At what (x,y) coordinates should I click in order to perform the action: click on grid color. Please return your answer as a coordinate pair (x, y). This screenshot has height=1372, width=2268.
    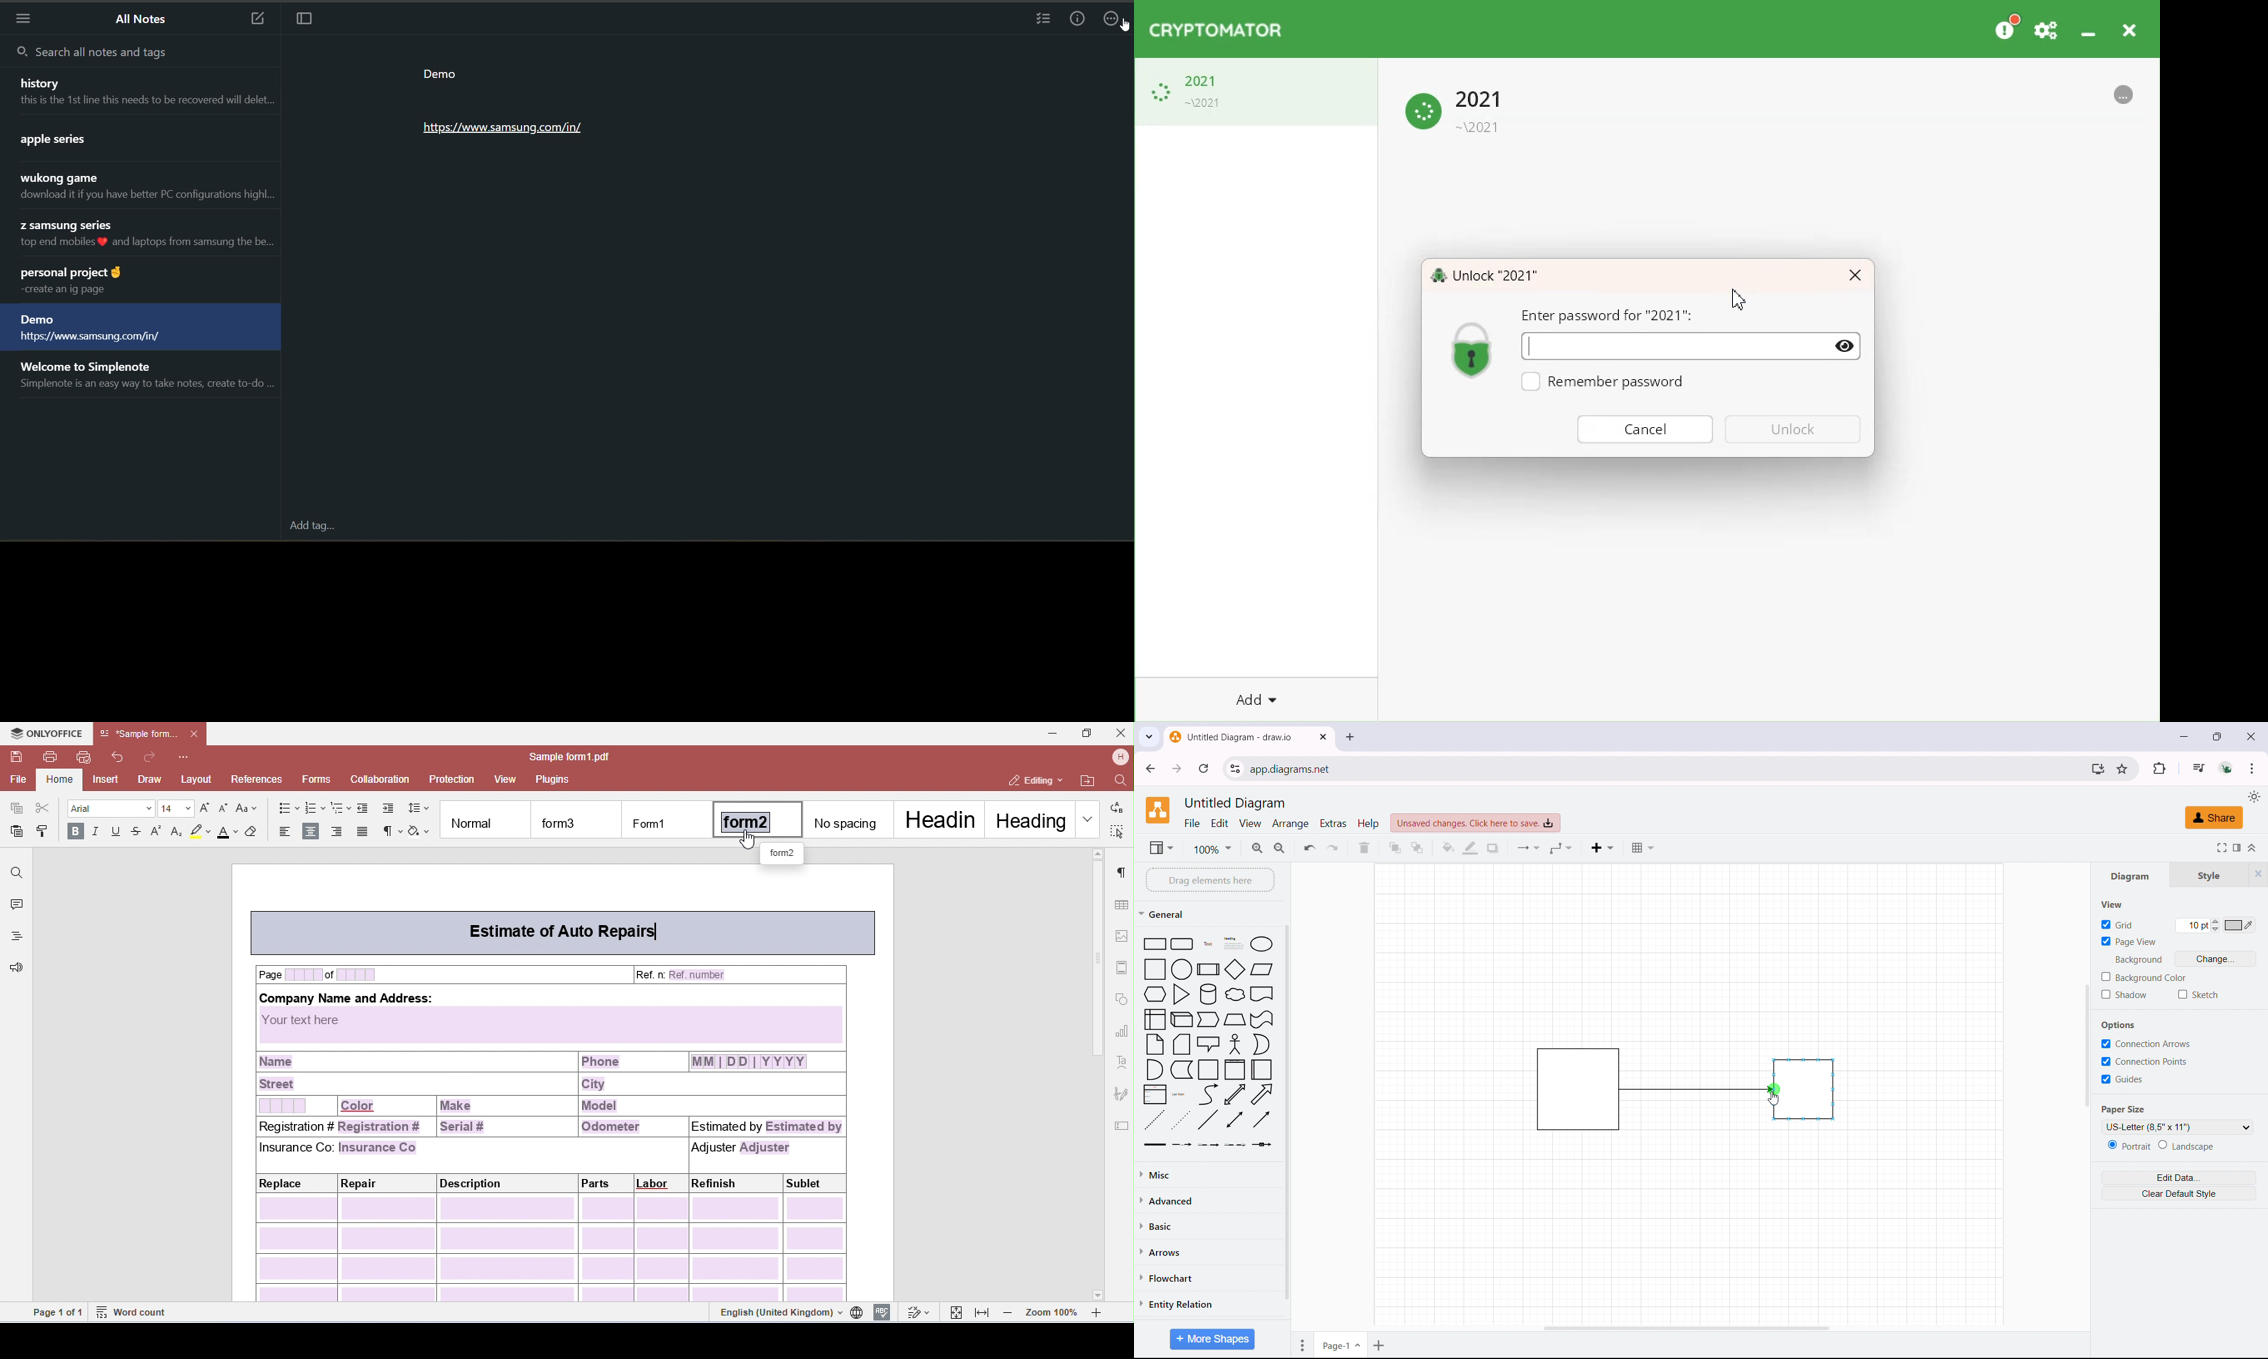
    Looking at the image, I should click on (2240, 925).